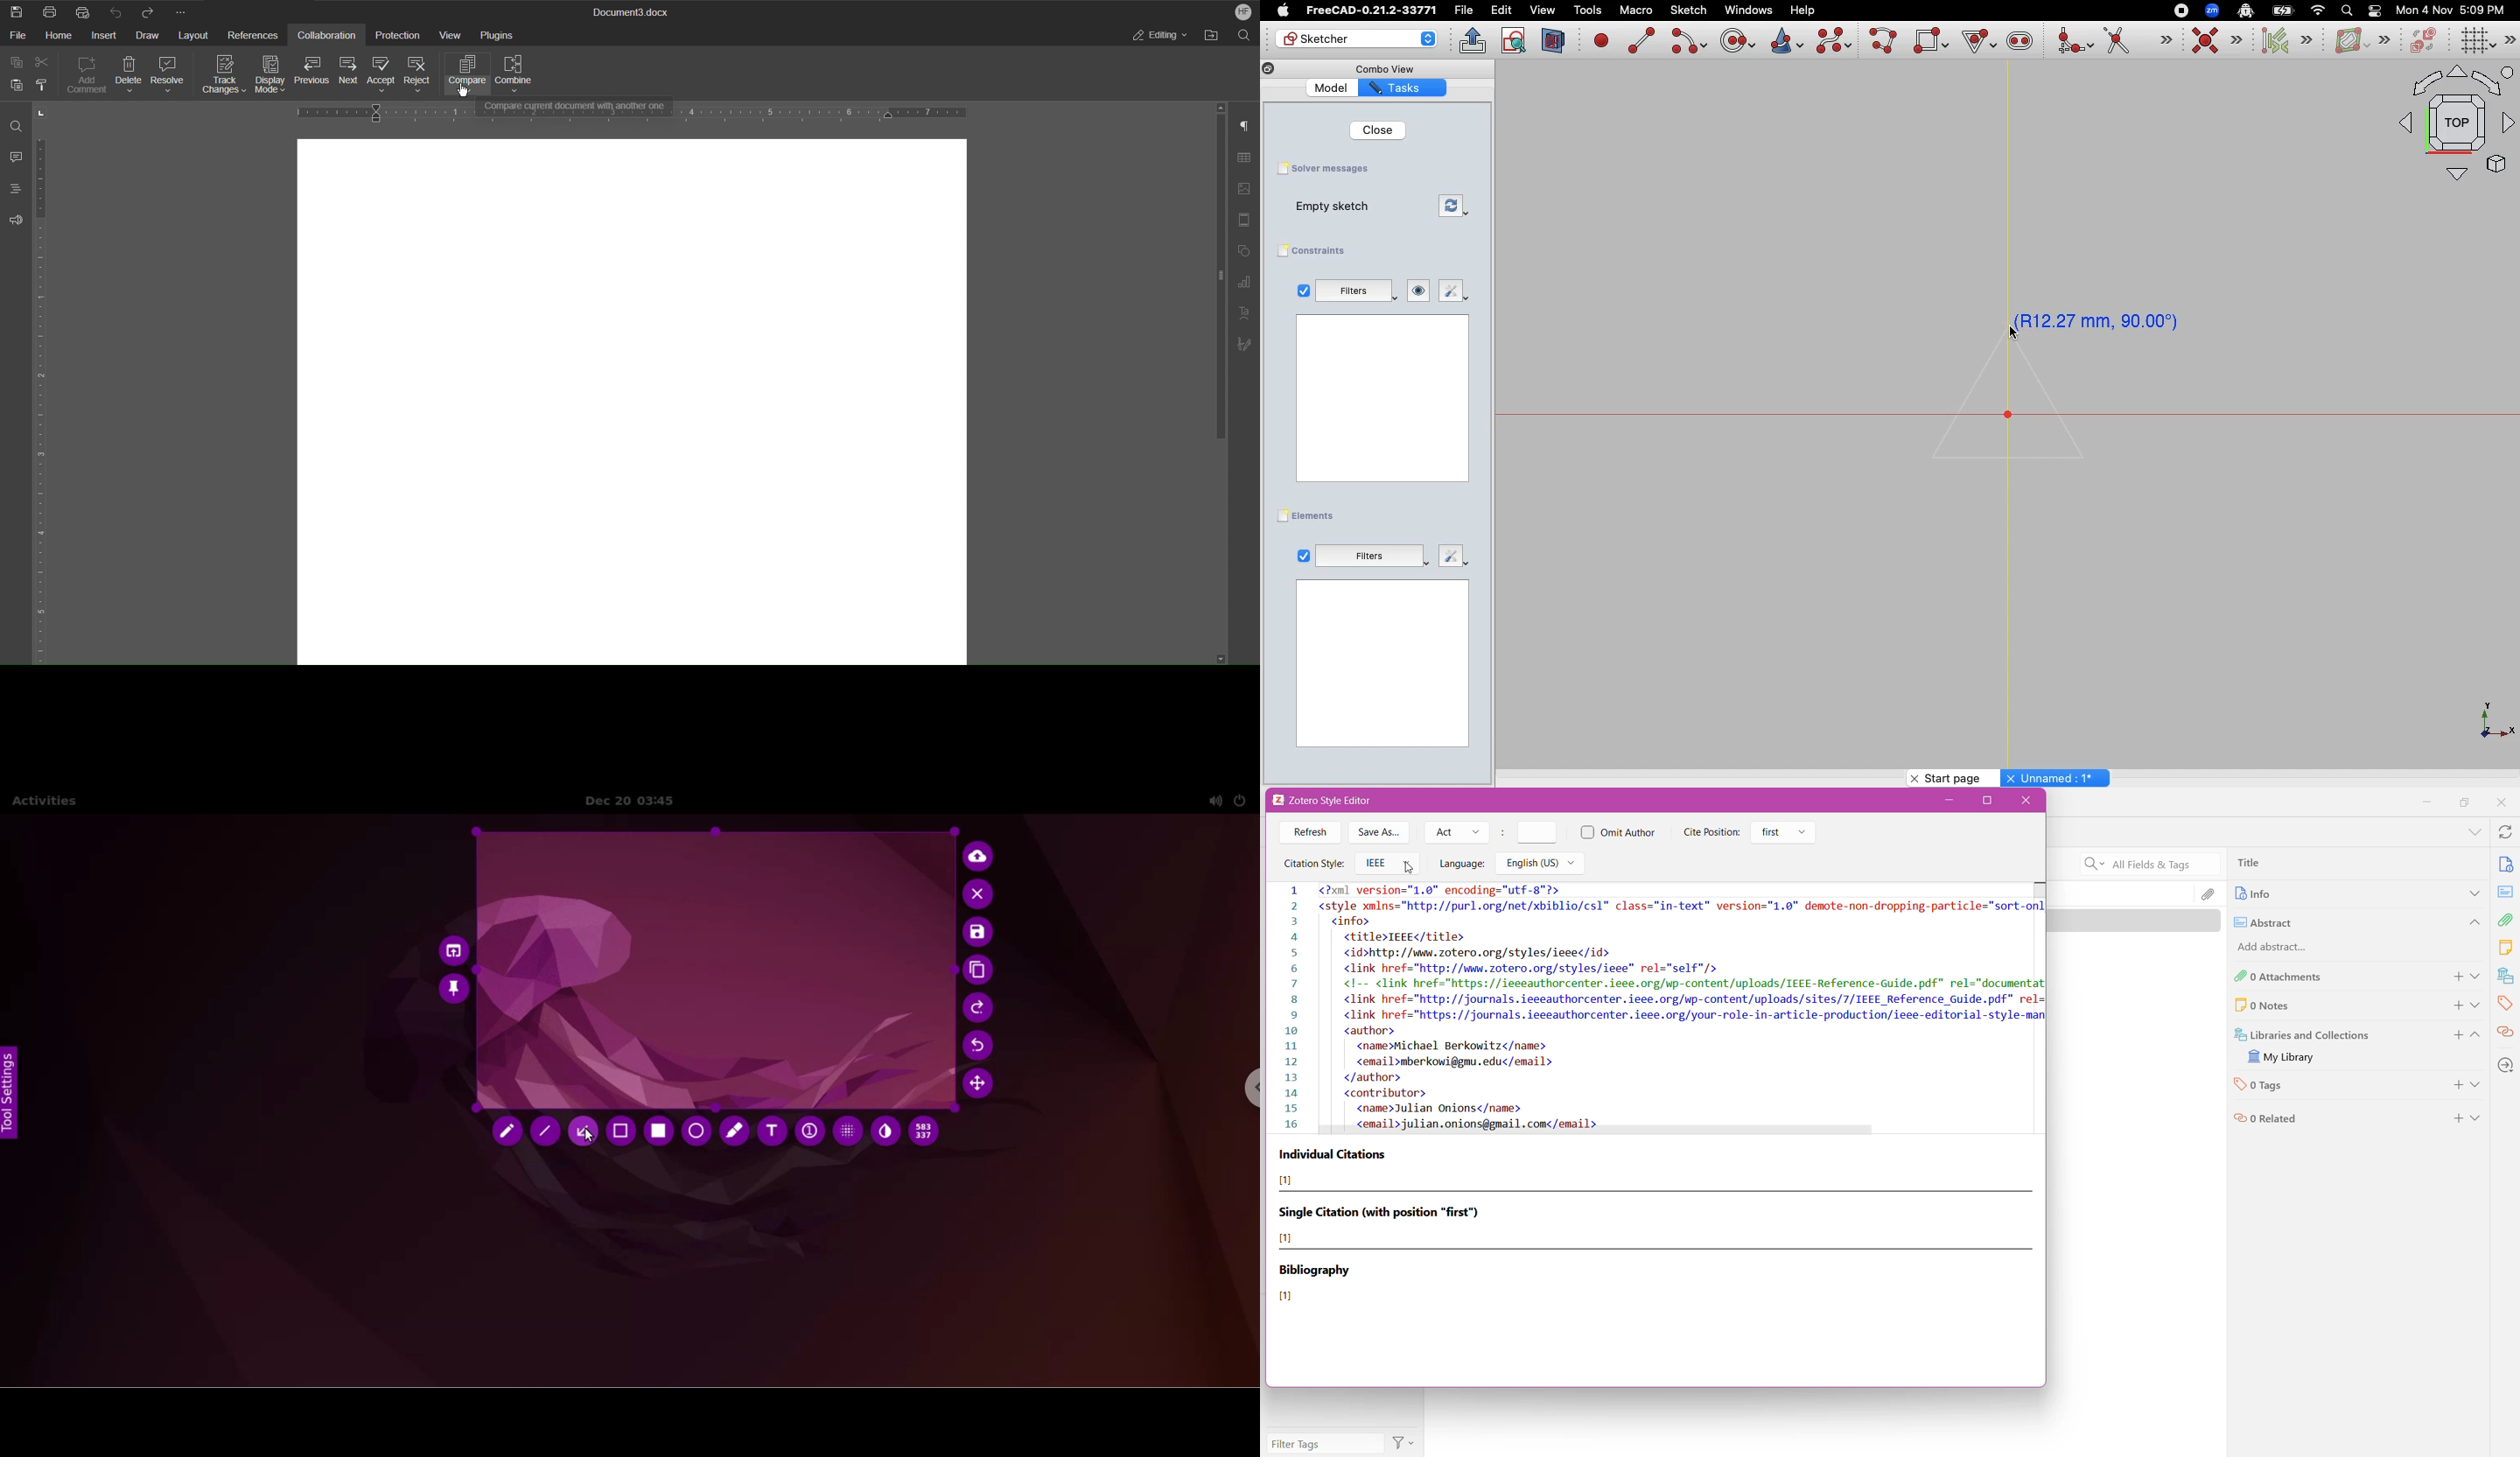 The height and width of the screenshot is (1484, 2520). What do you see at coordinates (733, 1131) in the screenshot?
I see `marker` at bounding box center [733, 1131].